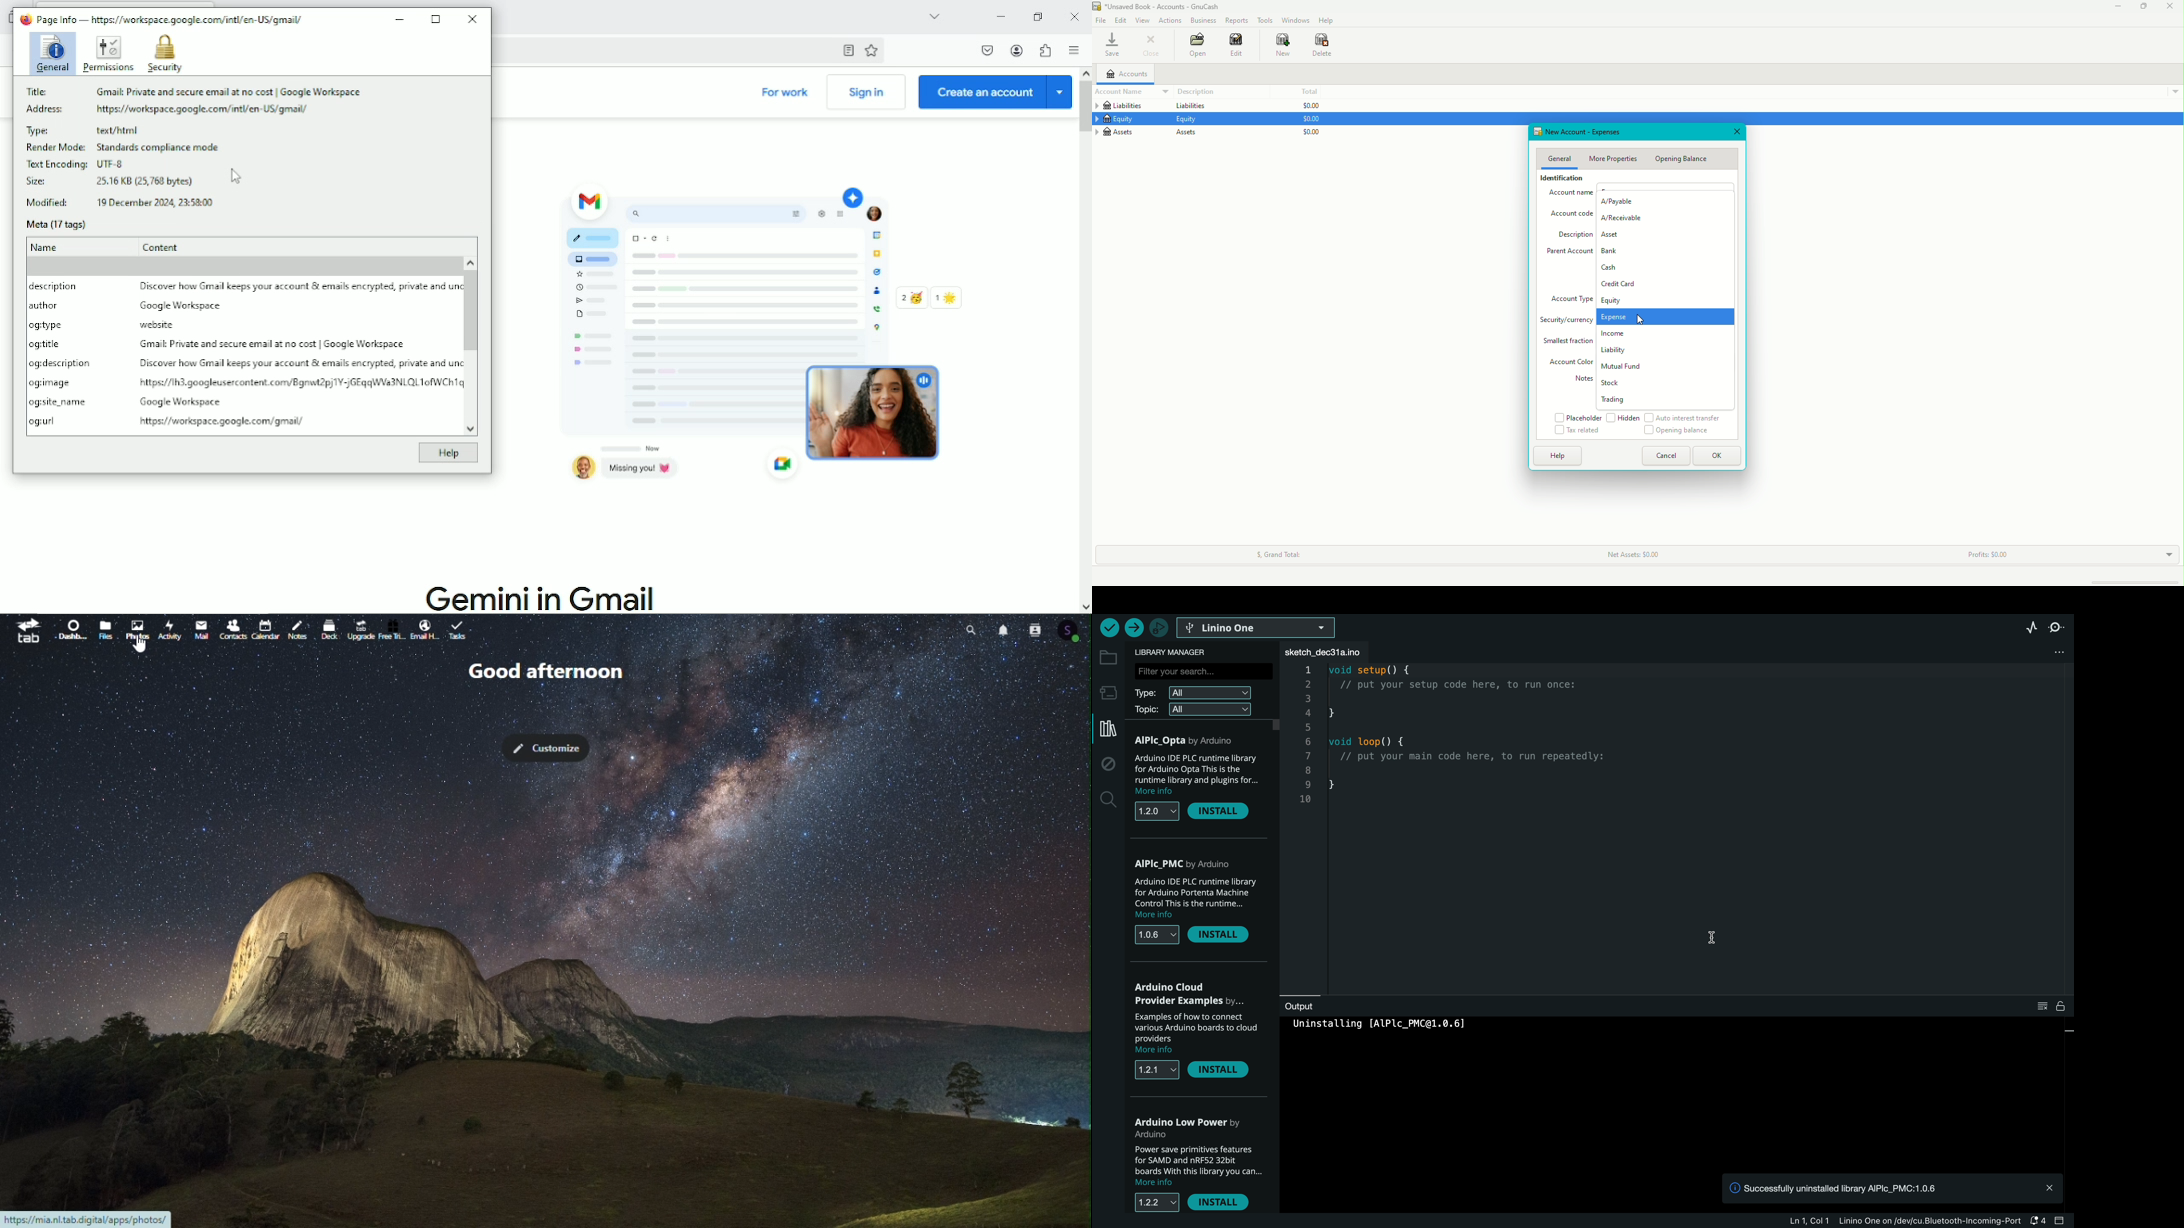 This screenshot has height=1232, width=2184. What do you see at coordinates (1038, 14) in the screenshot?
I see `restore down` at bounding box center [1038, 14].